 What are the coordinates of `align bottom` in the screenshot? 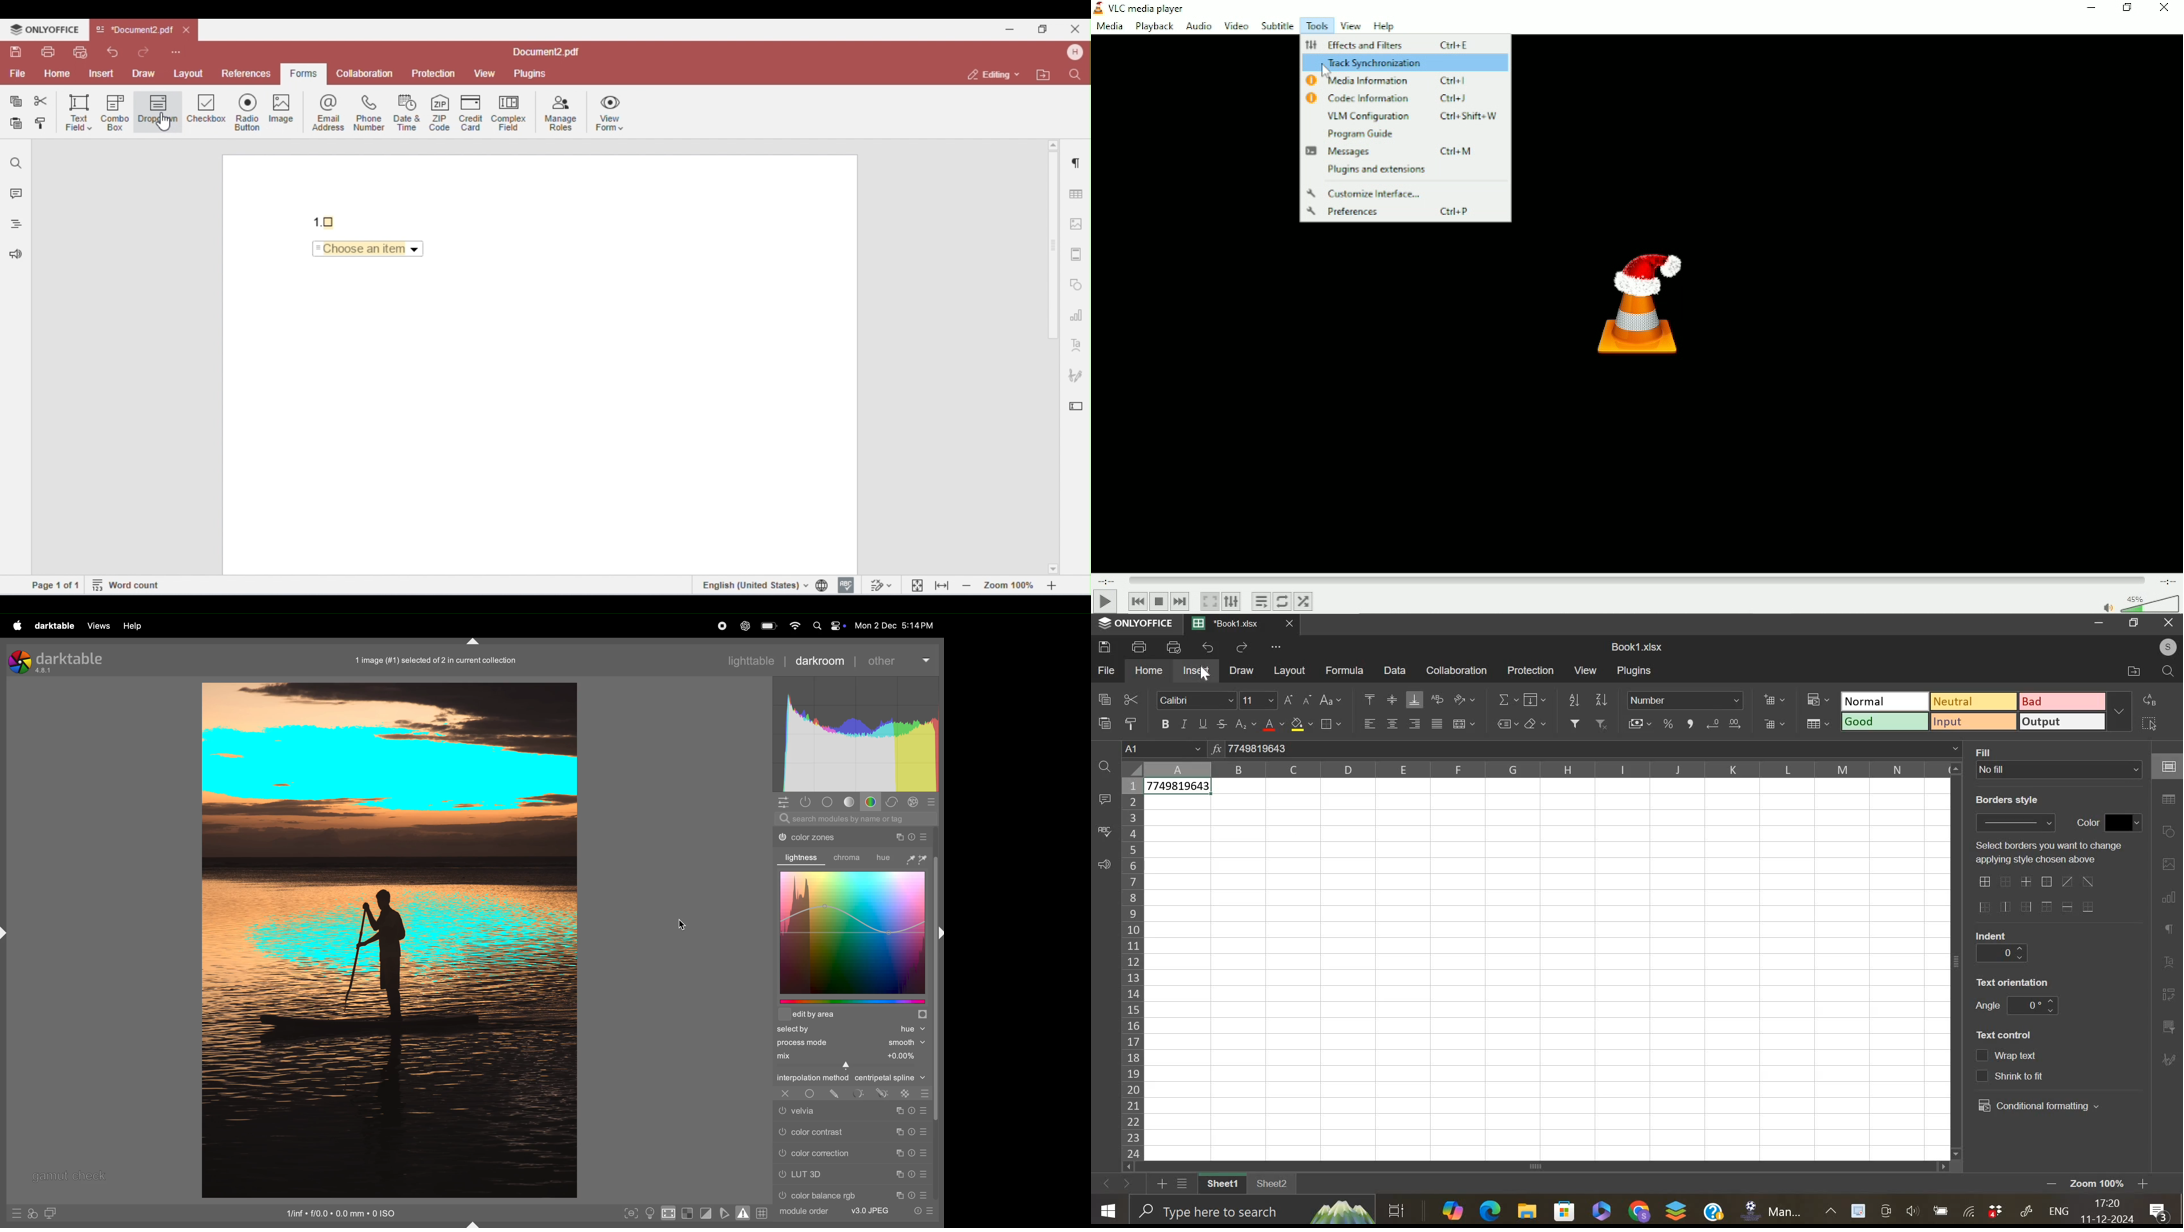 It's located at (1414, 700).